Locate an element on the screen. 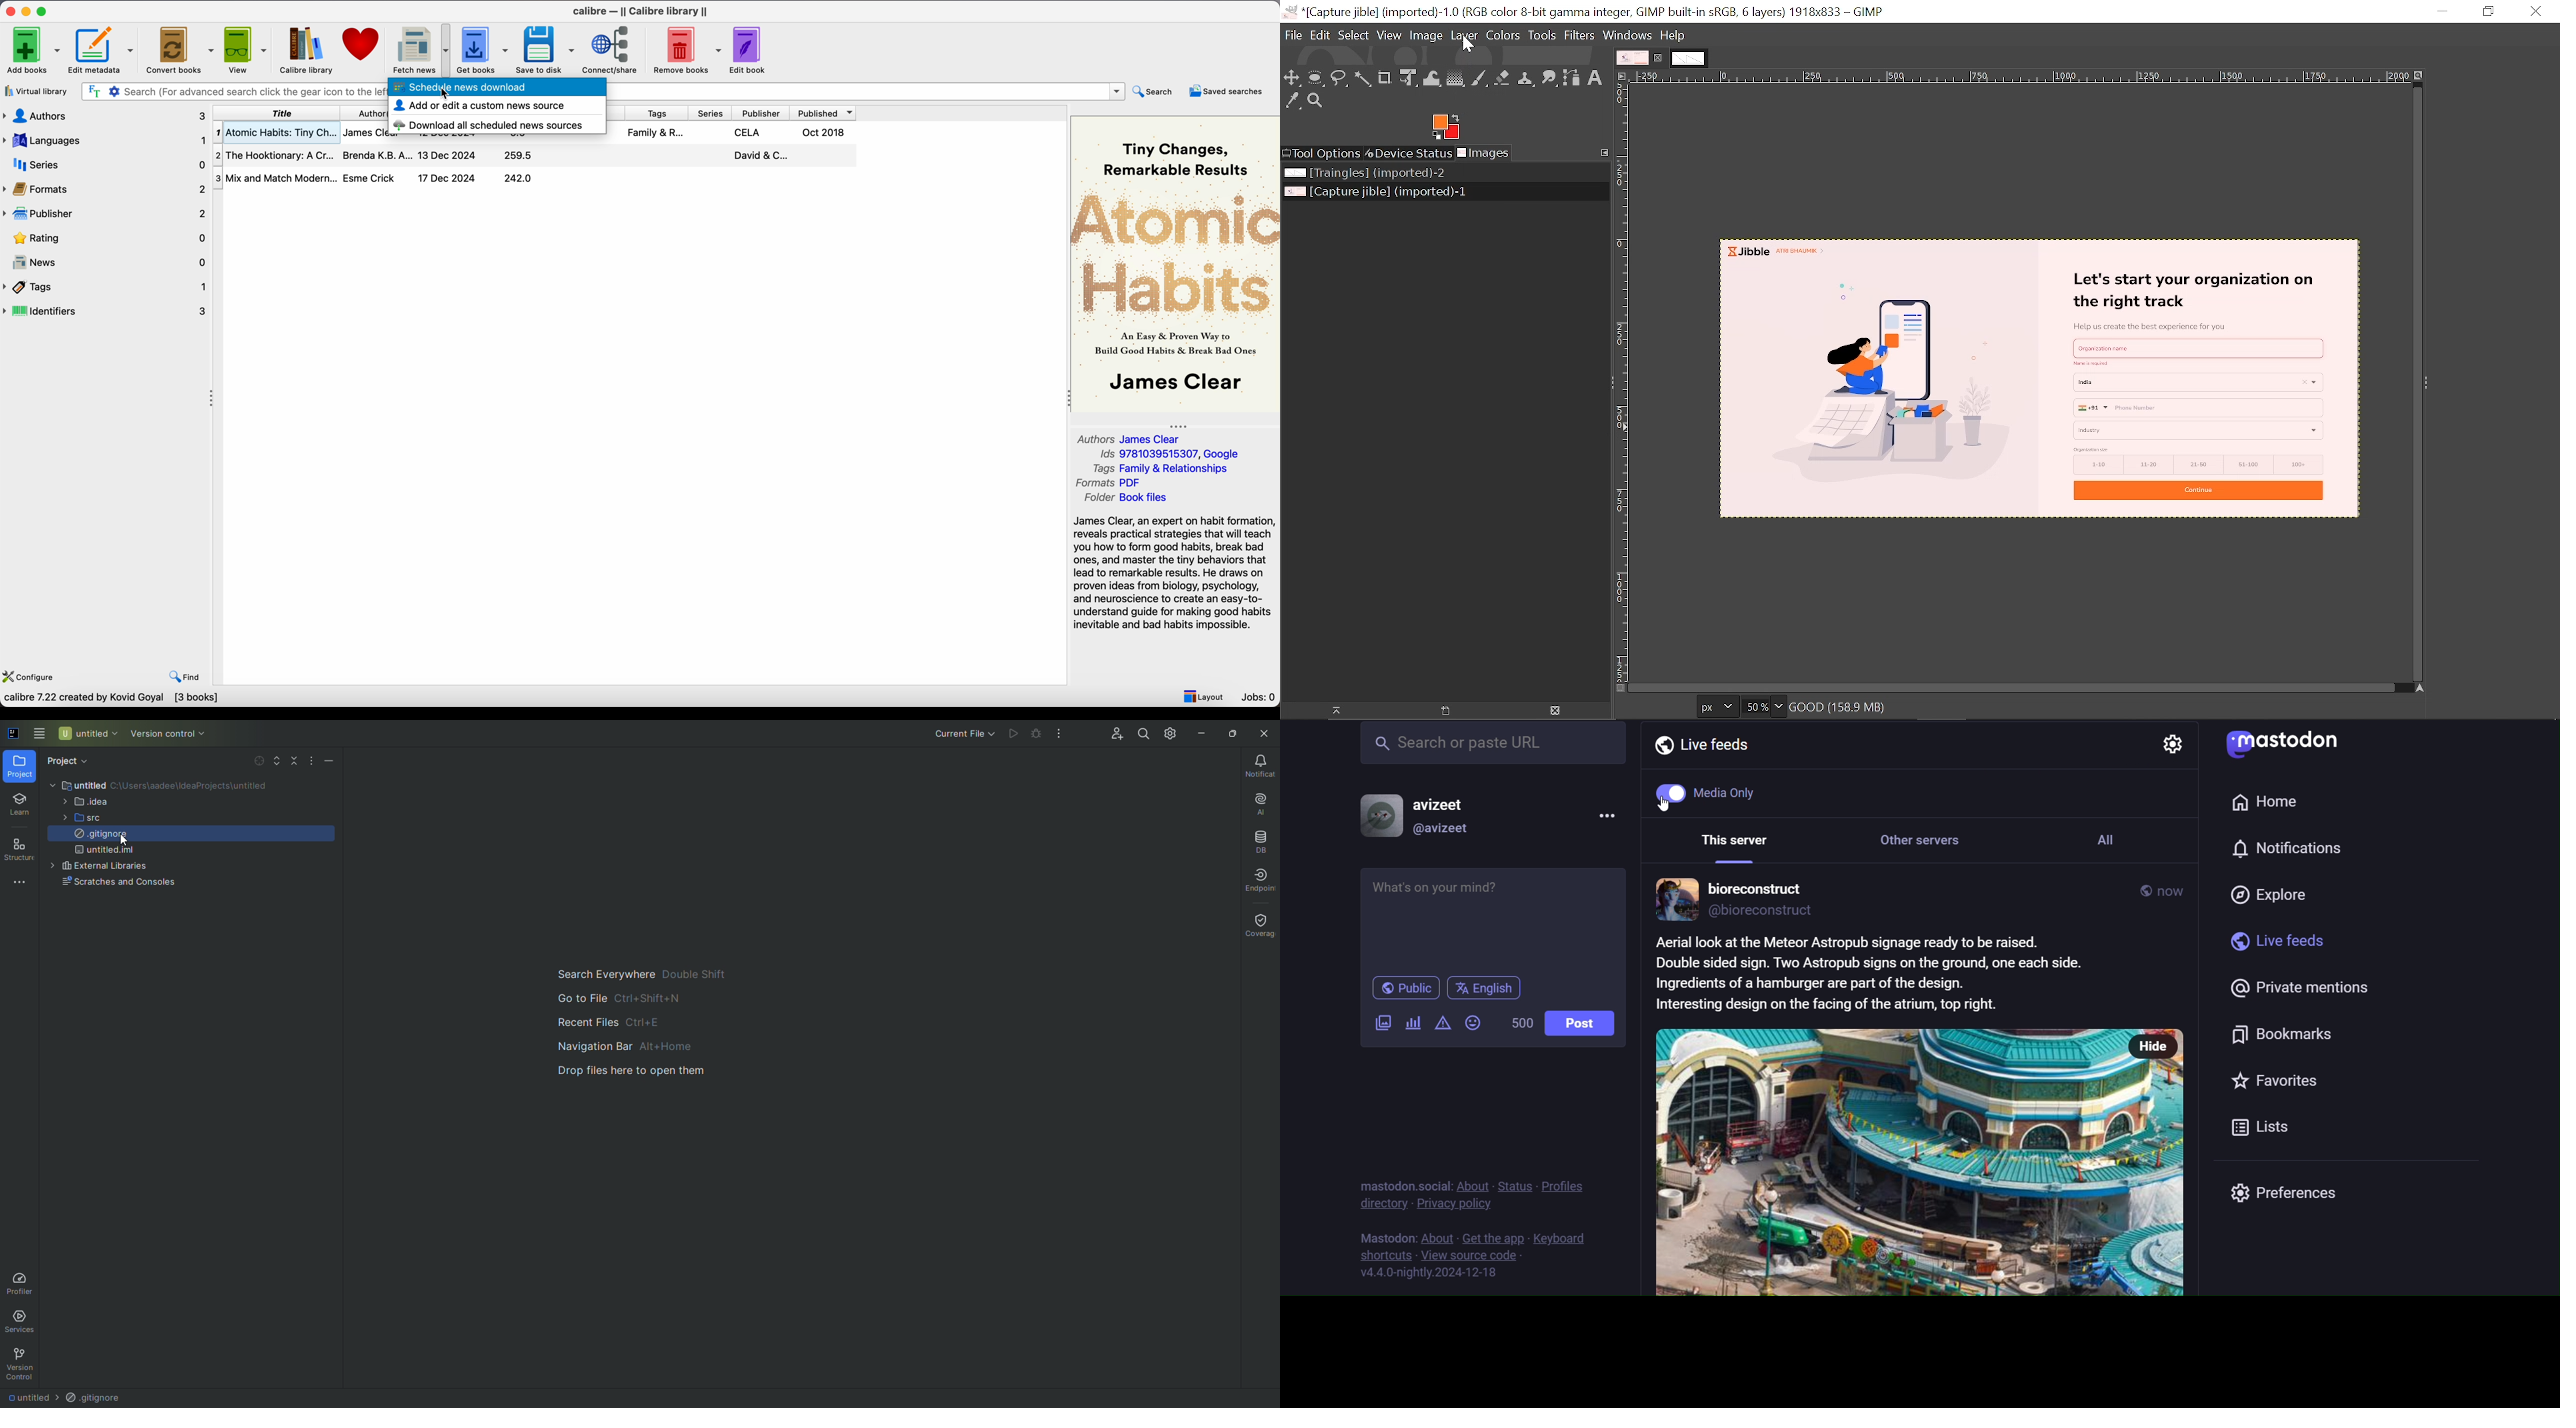 The width and height of the screenshot is (2576, 1428). keyboards is located at coordinates (1562, 1233).